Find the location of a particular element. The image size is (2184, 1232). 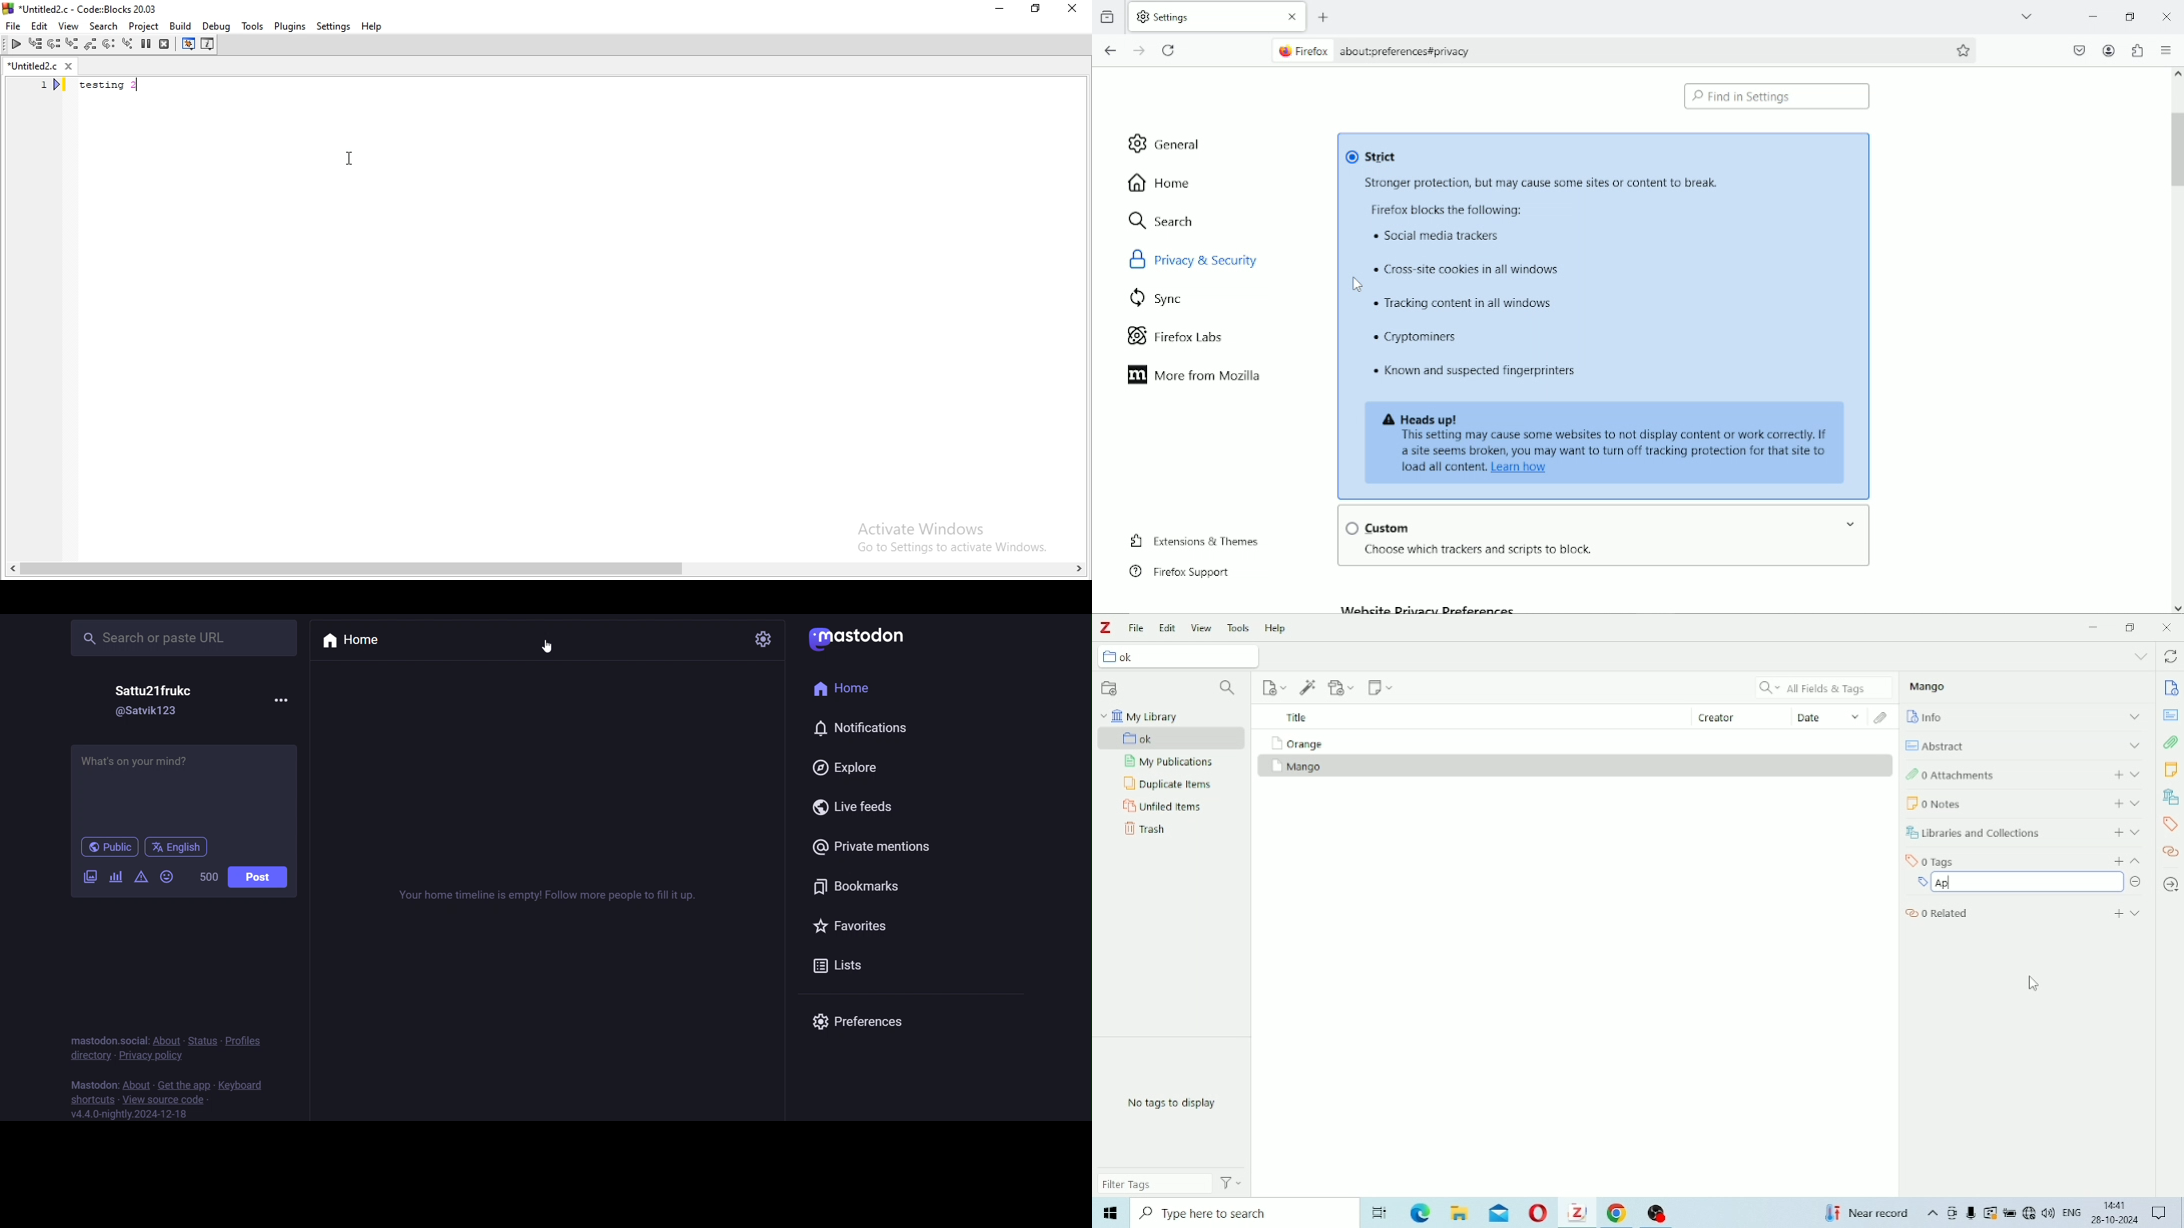

account is located at coordinates (2110, 50).